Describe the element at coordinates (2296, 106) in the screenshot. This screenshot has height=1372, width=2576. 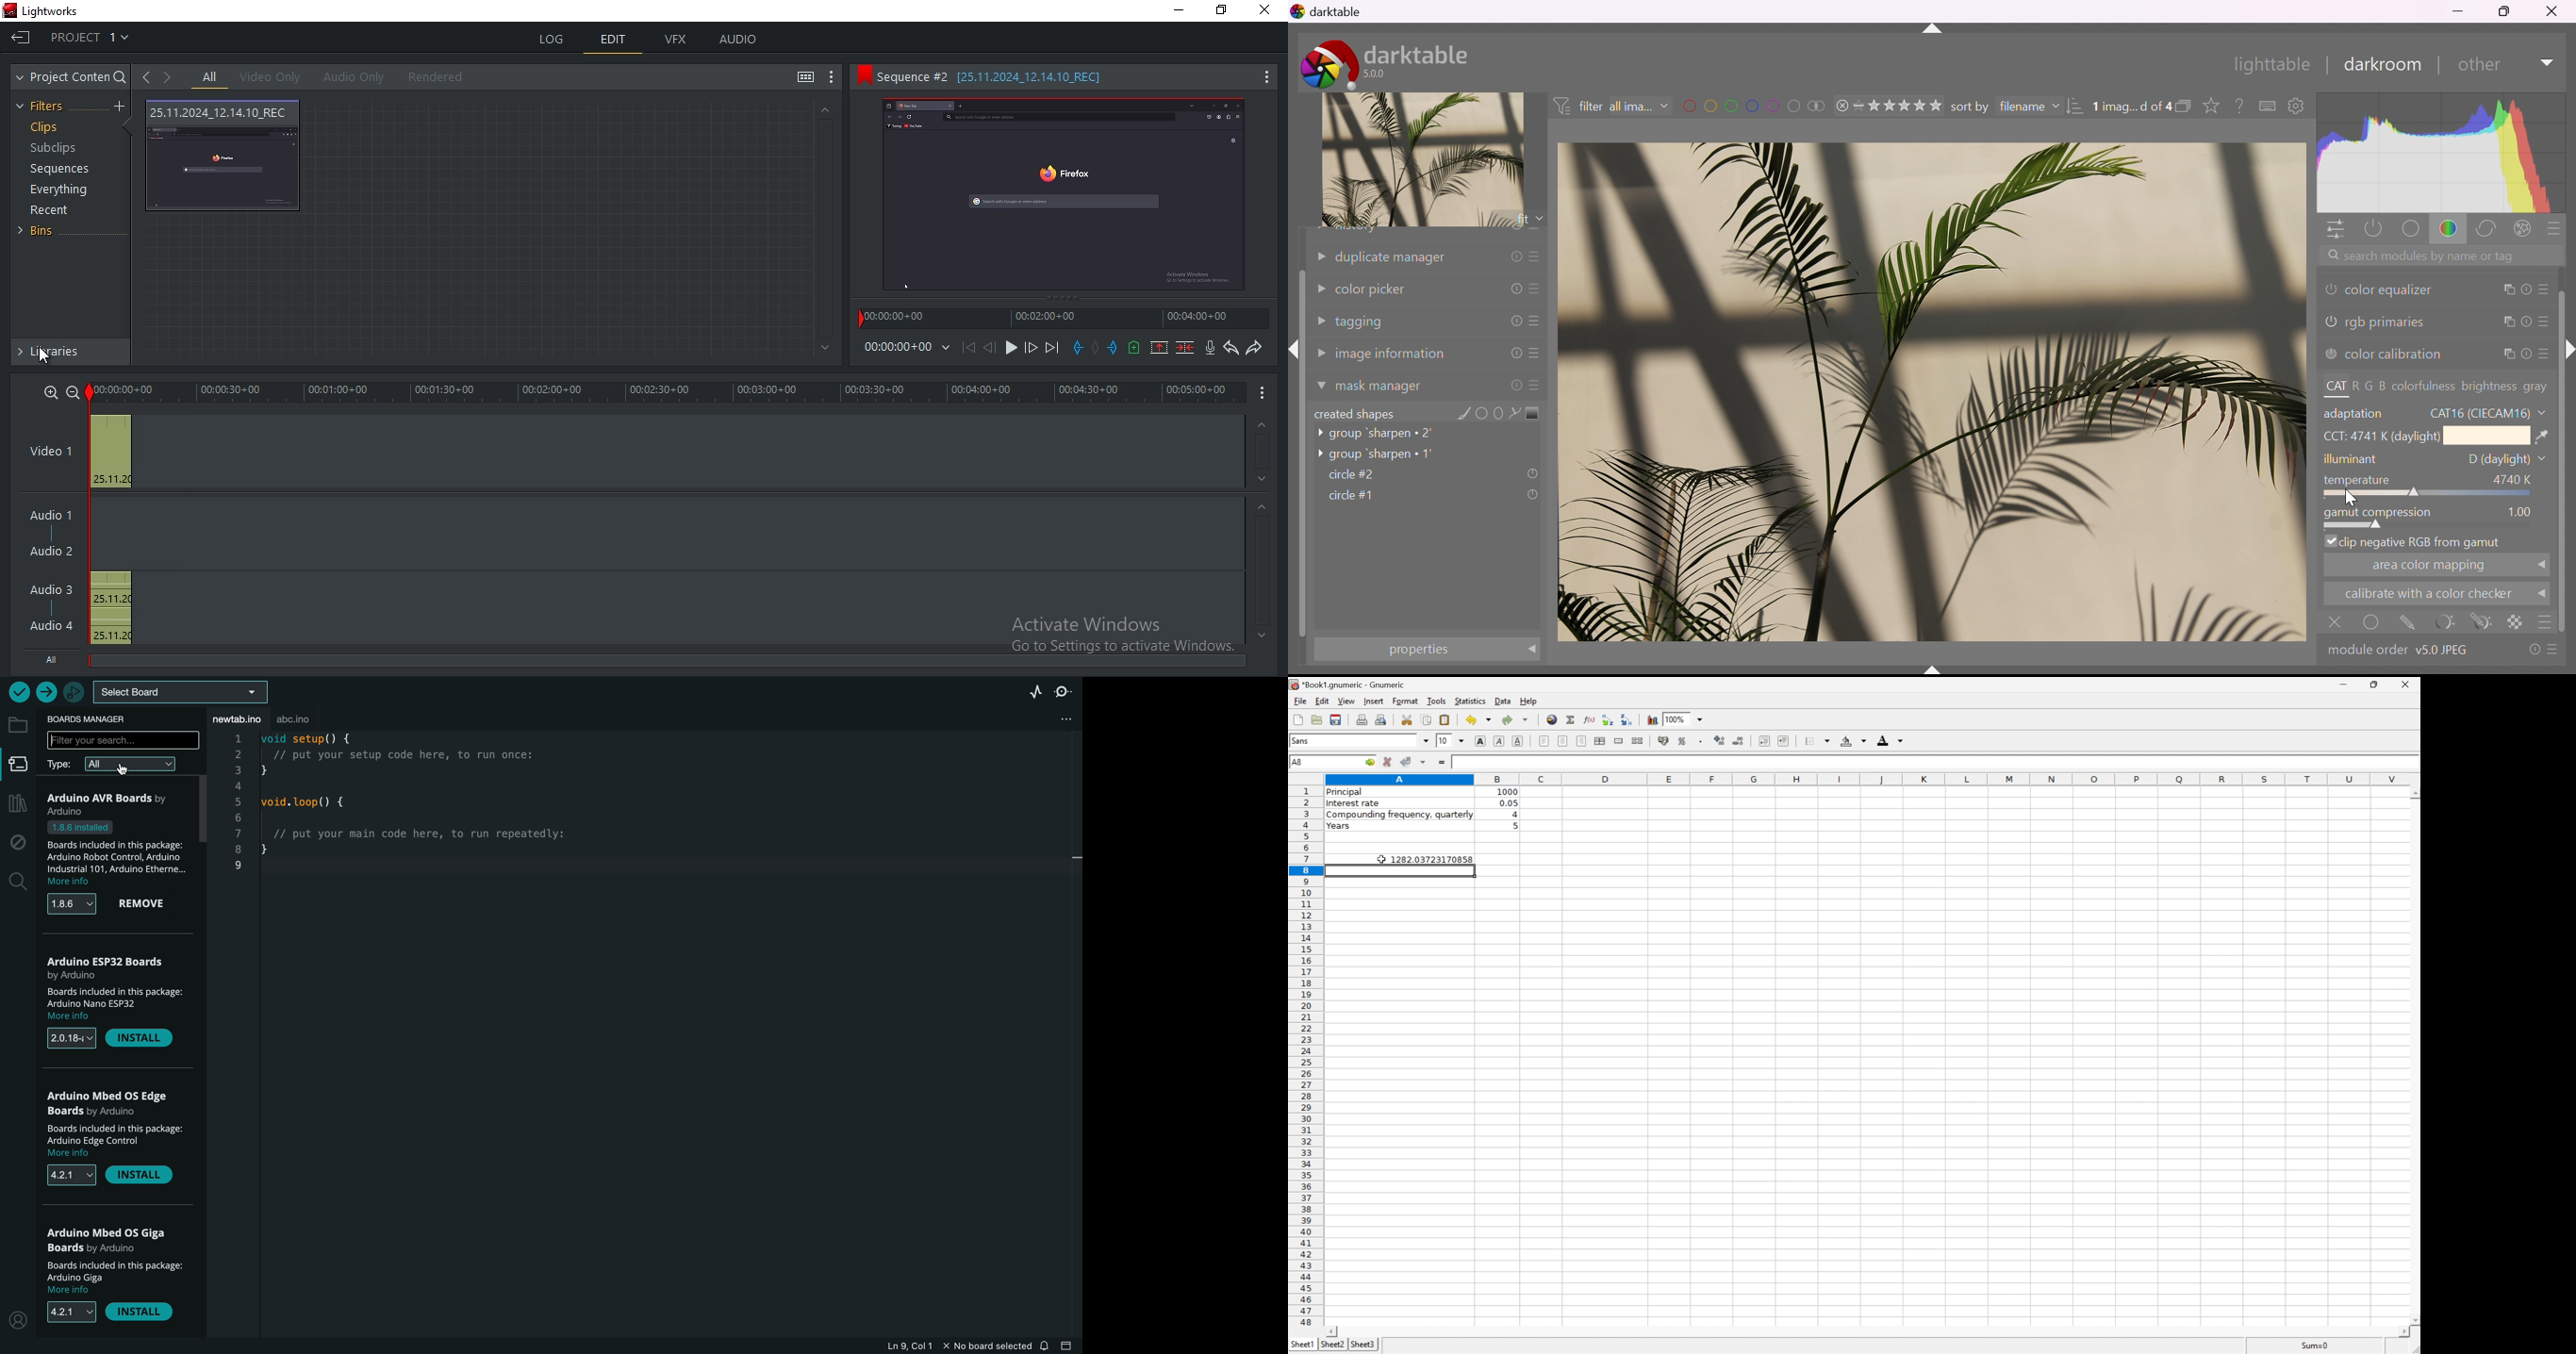
I see `show global preference` at that location.